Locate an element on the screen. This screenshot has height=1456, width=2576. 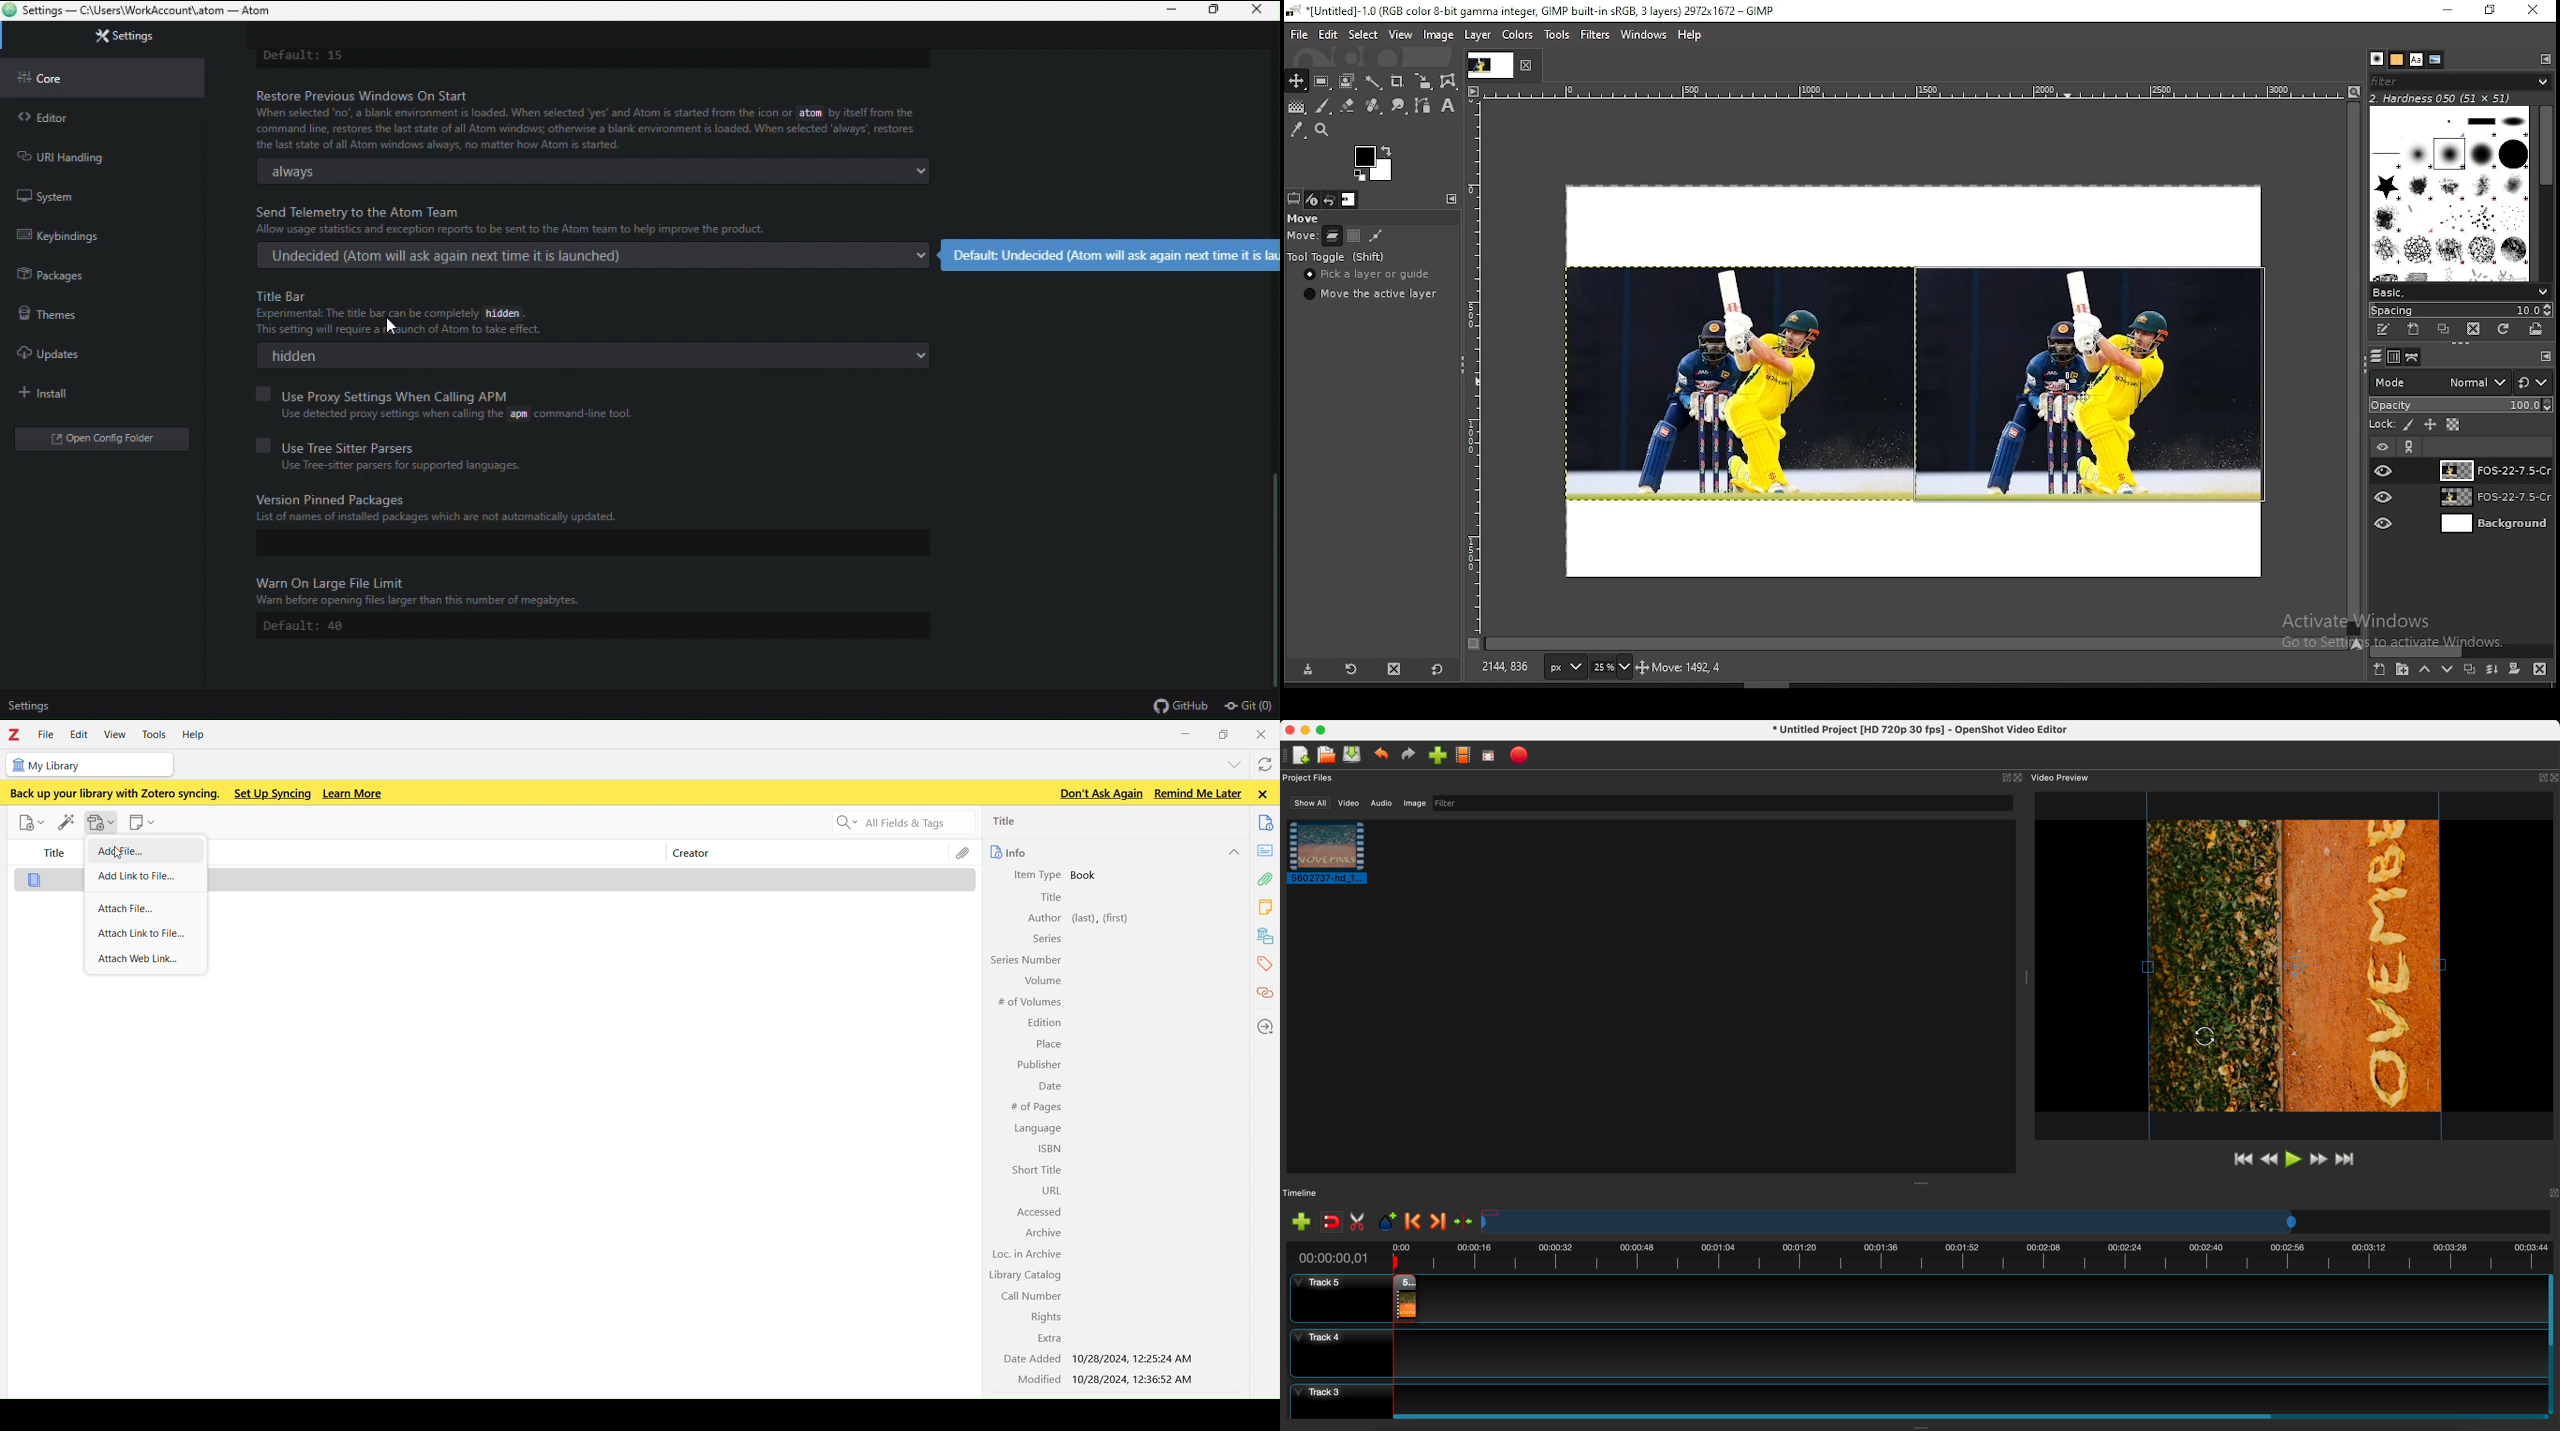
layer  is located at coordinates (2491, 470).